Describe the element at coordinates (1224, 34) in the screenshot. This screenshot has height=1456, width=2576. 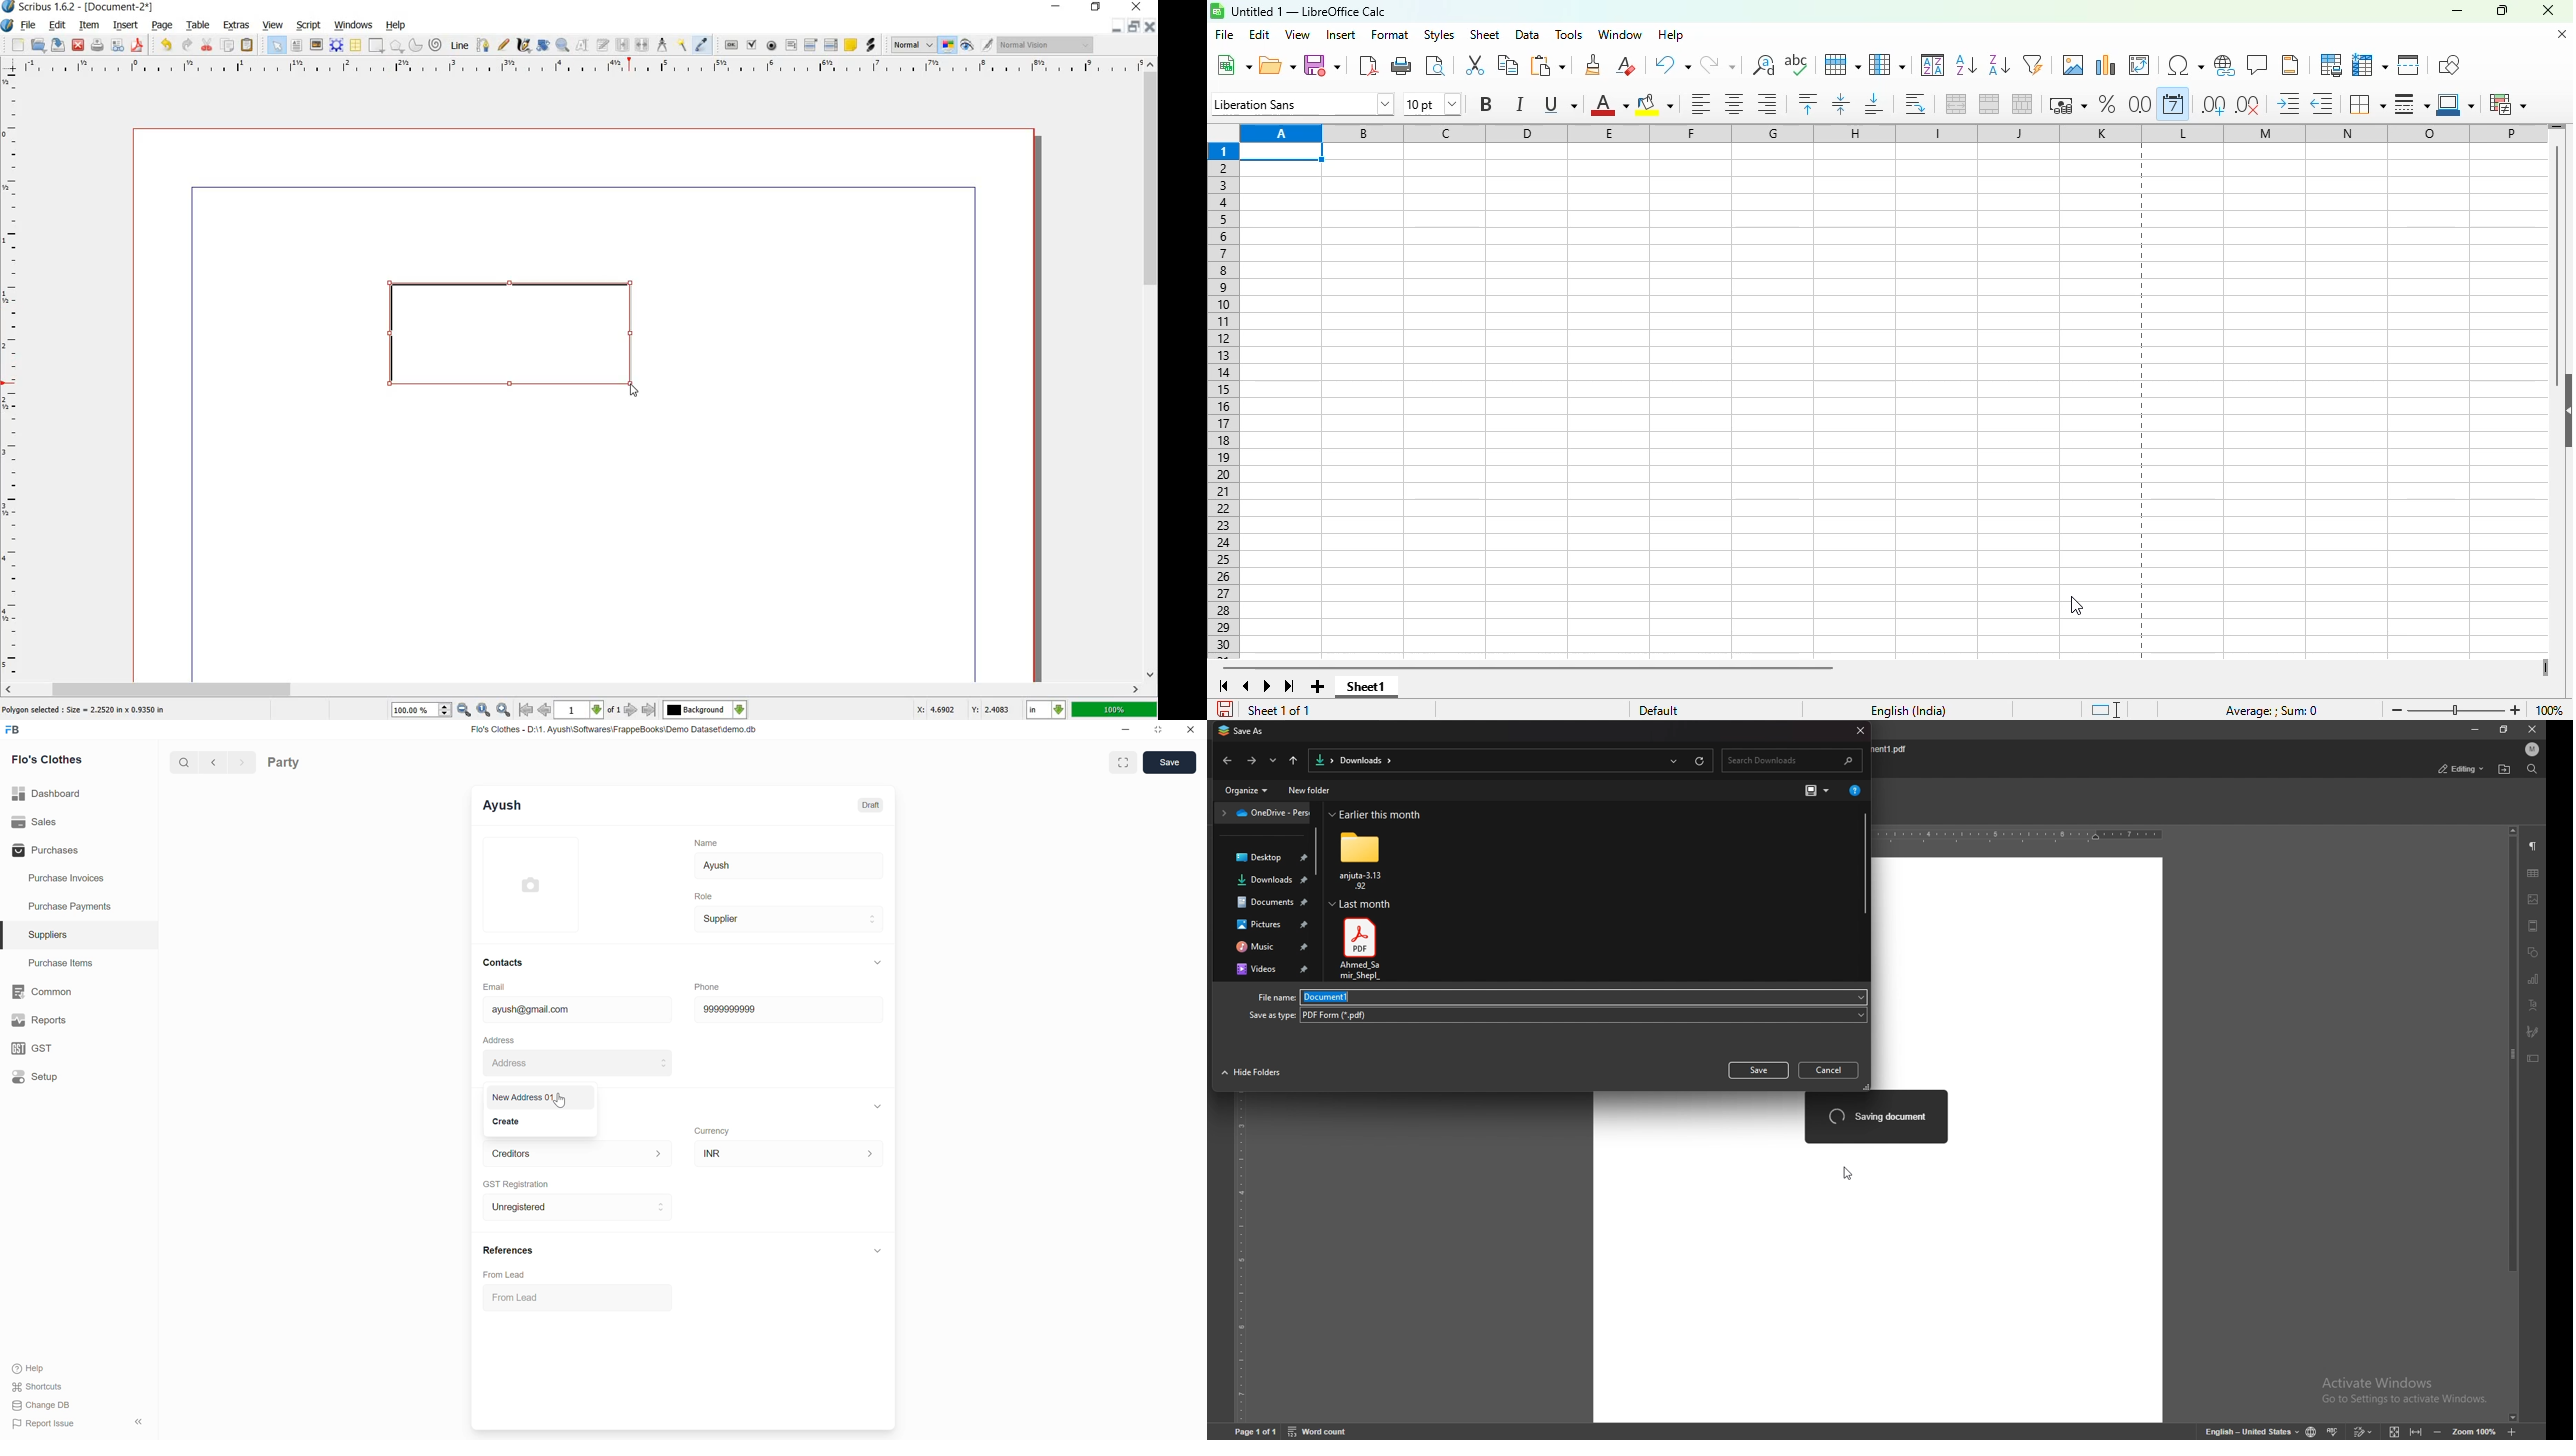
I see `file` at that location.